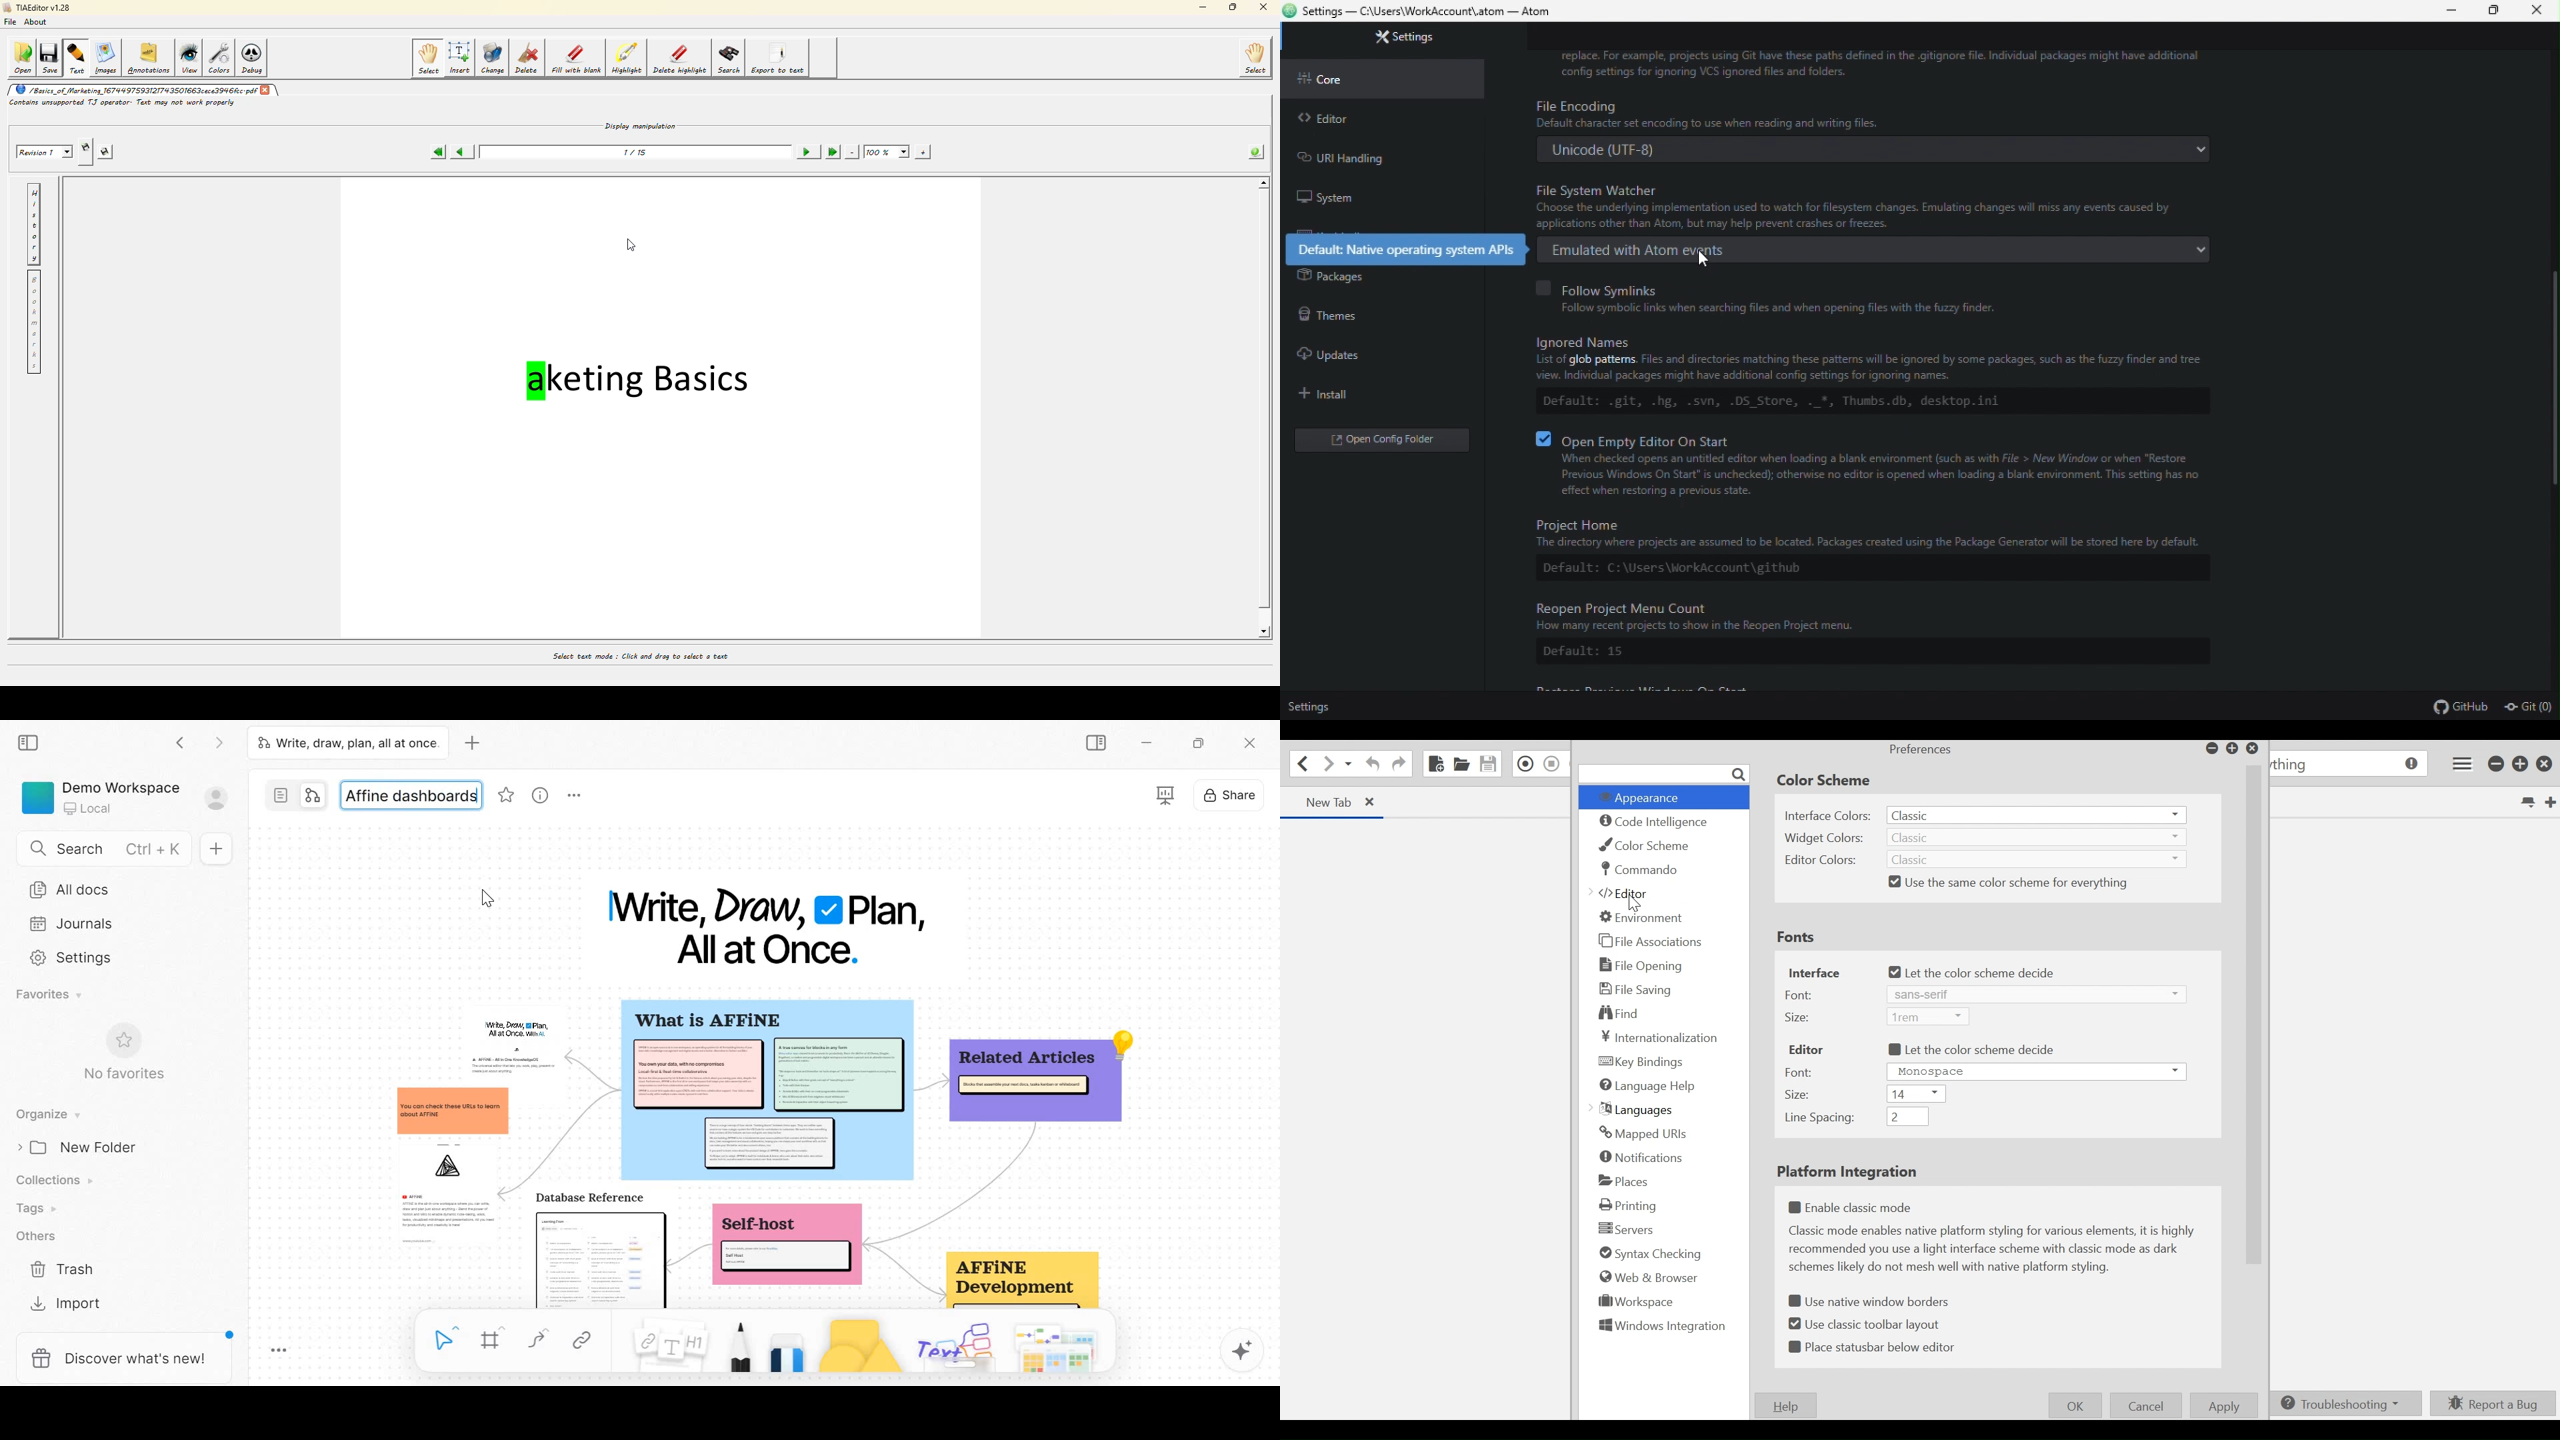 This screenshot has height=1456, width=2576. What do you see at coordinates (490, 1341) in the screenshot?
I see `Frame` at bounding box center [490, 1341].